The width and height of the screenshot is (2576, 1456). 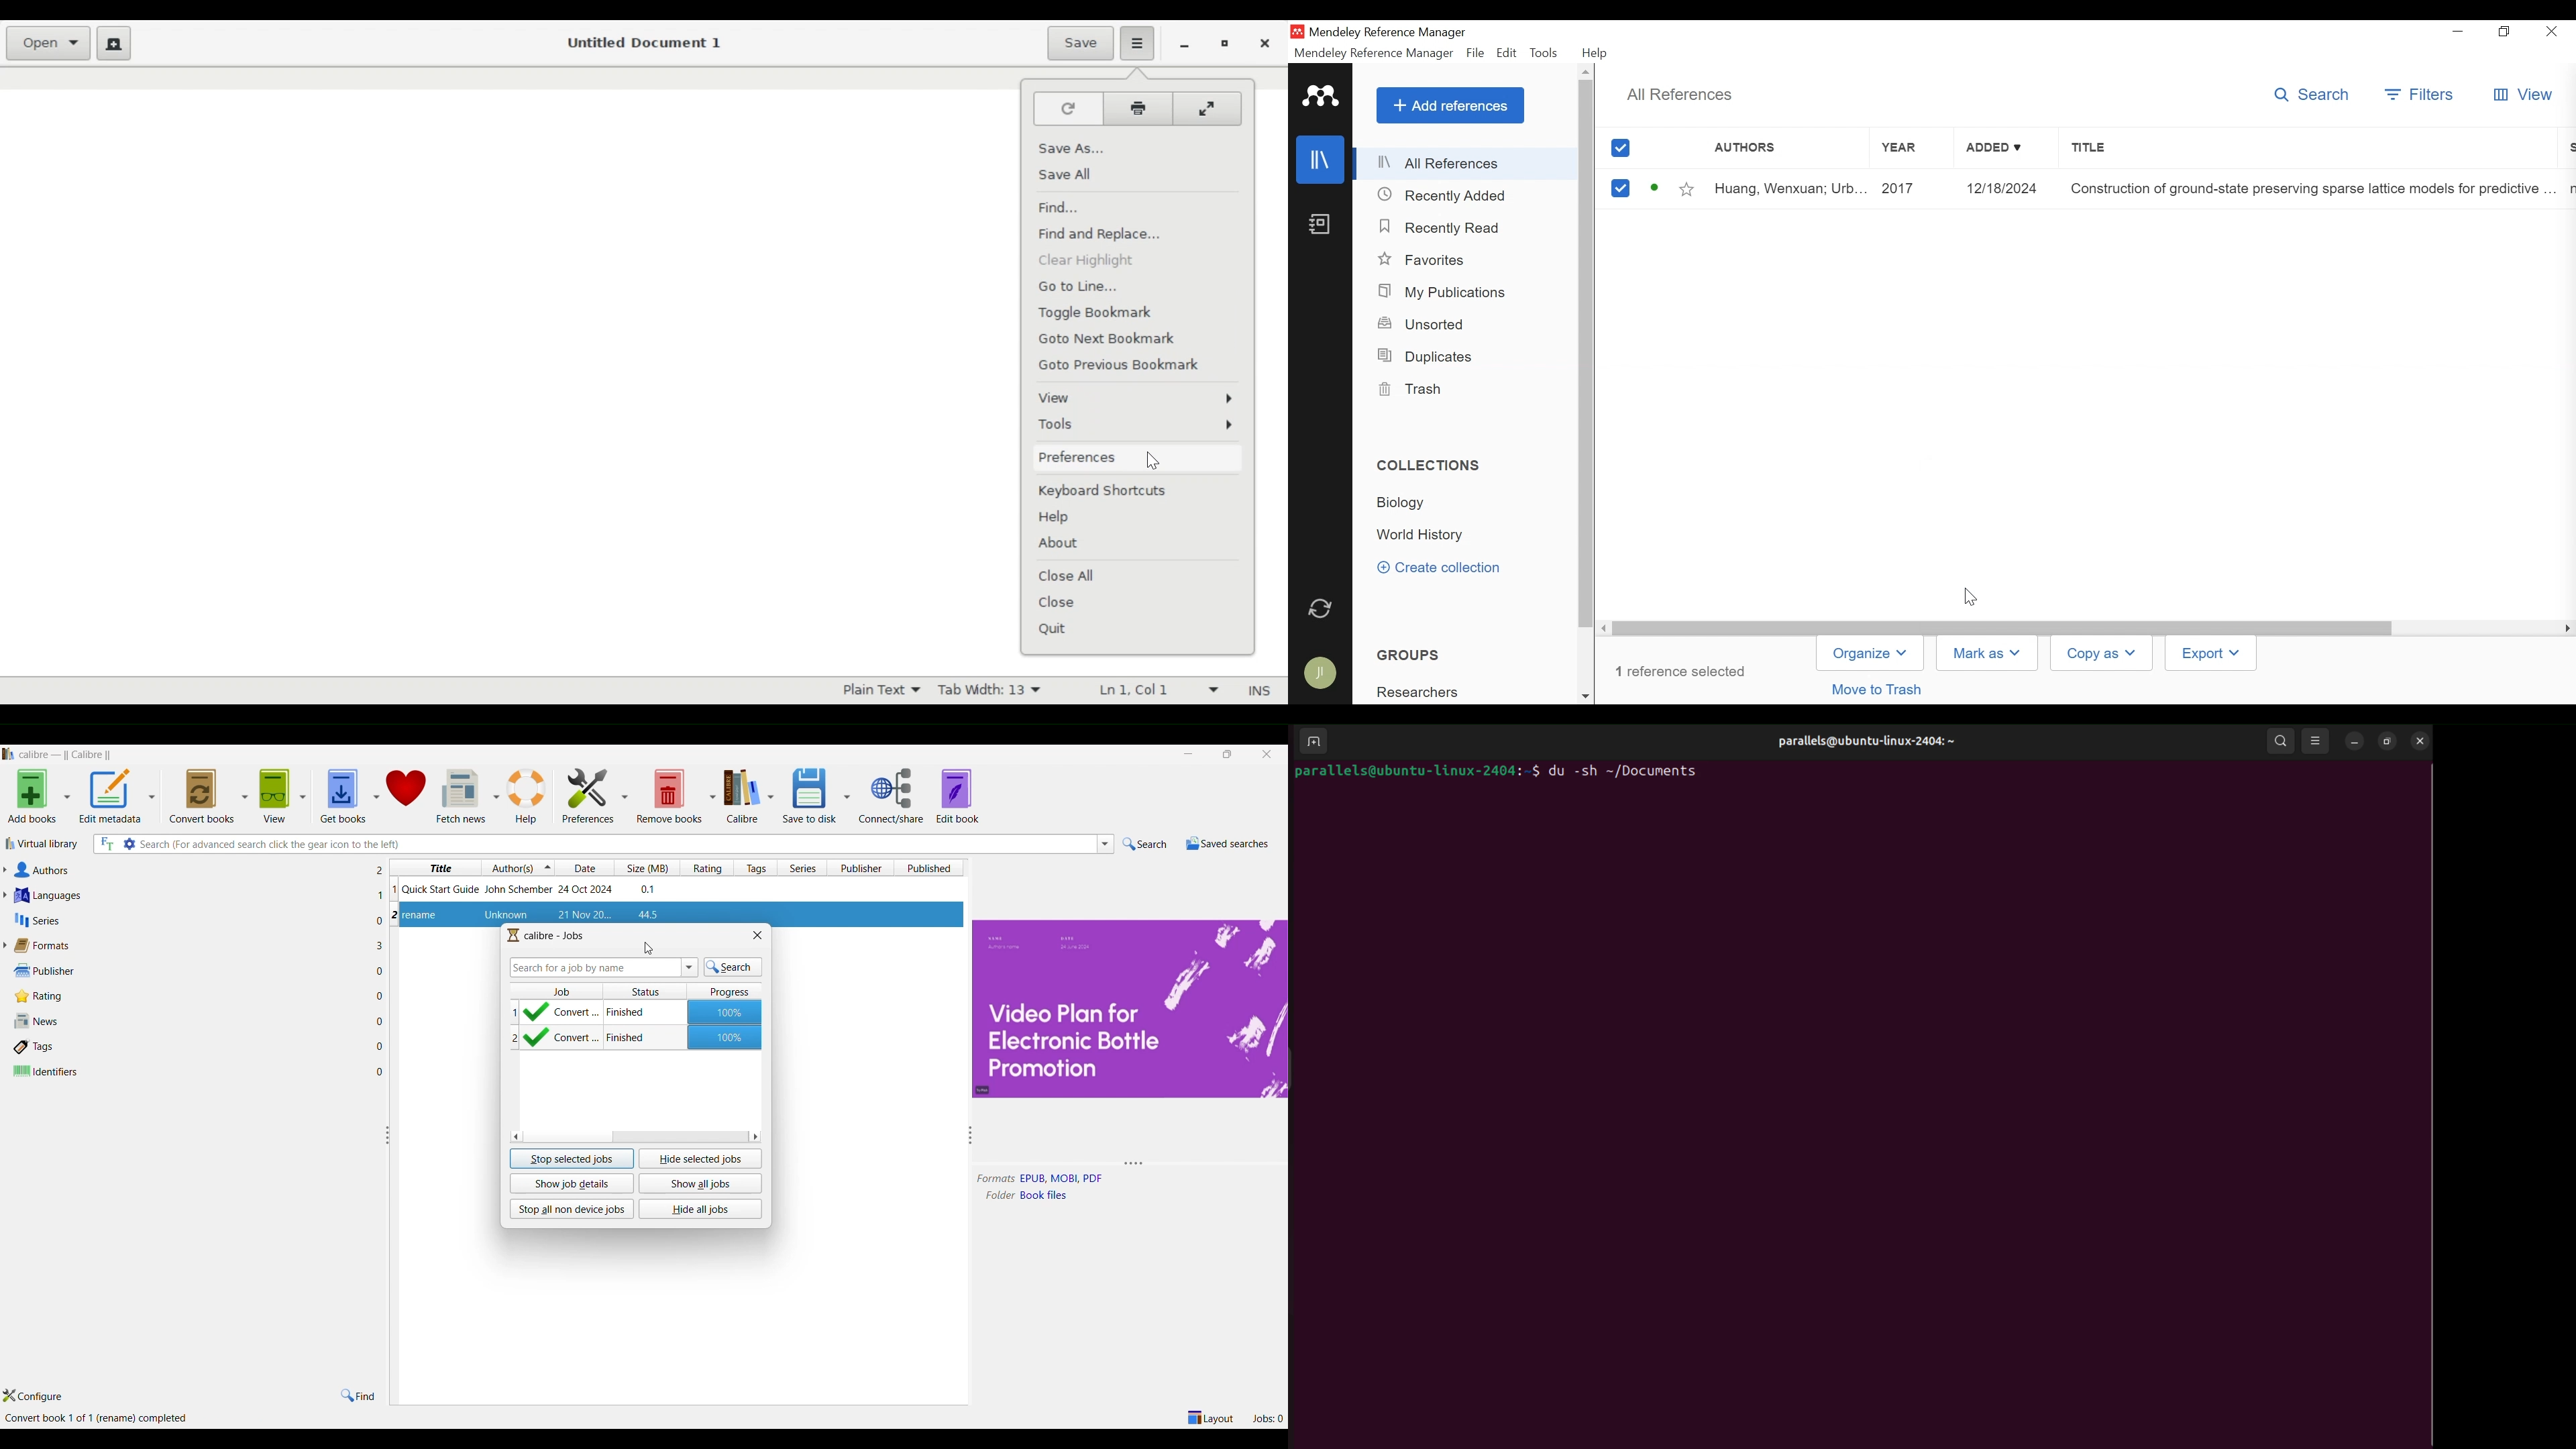 What do you see at coordinates (891, 796) in the screenshot?
I see `Connect/Share` at bounding box center [891, 796].